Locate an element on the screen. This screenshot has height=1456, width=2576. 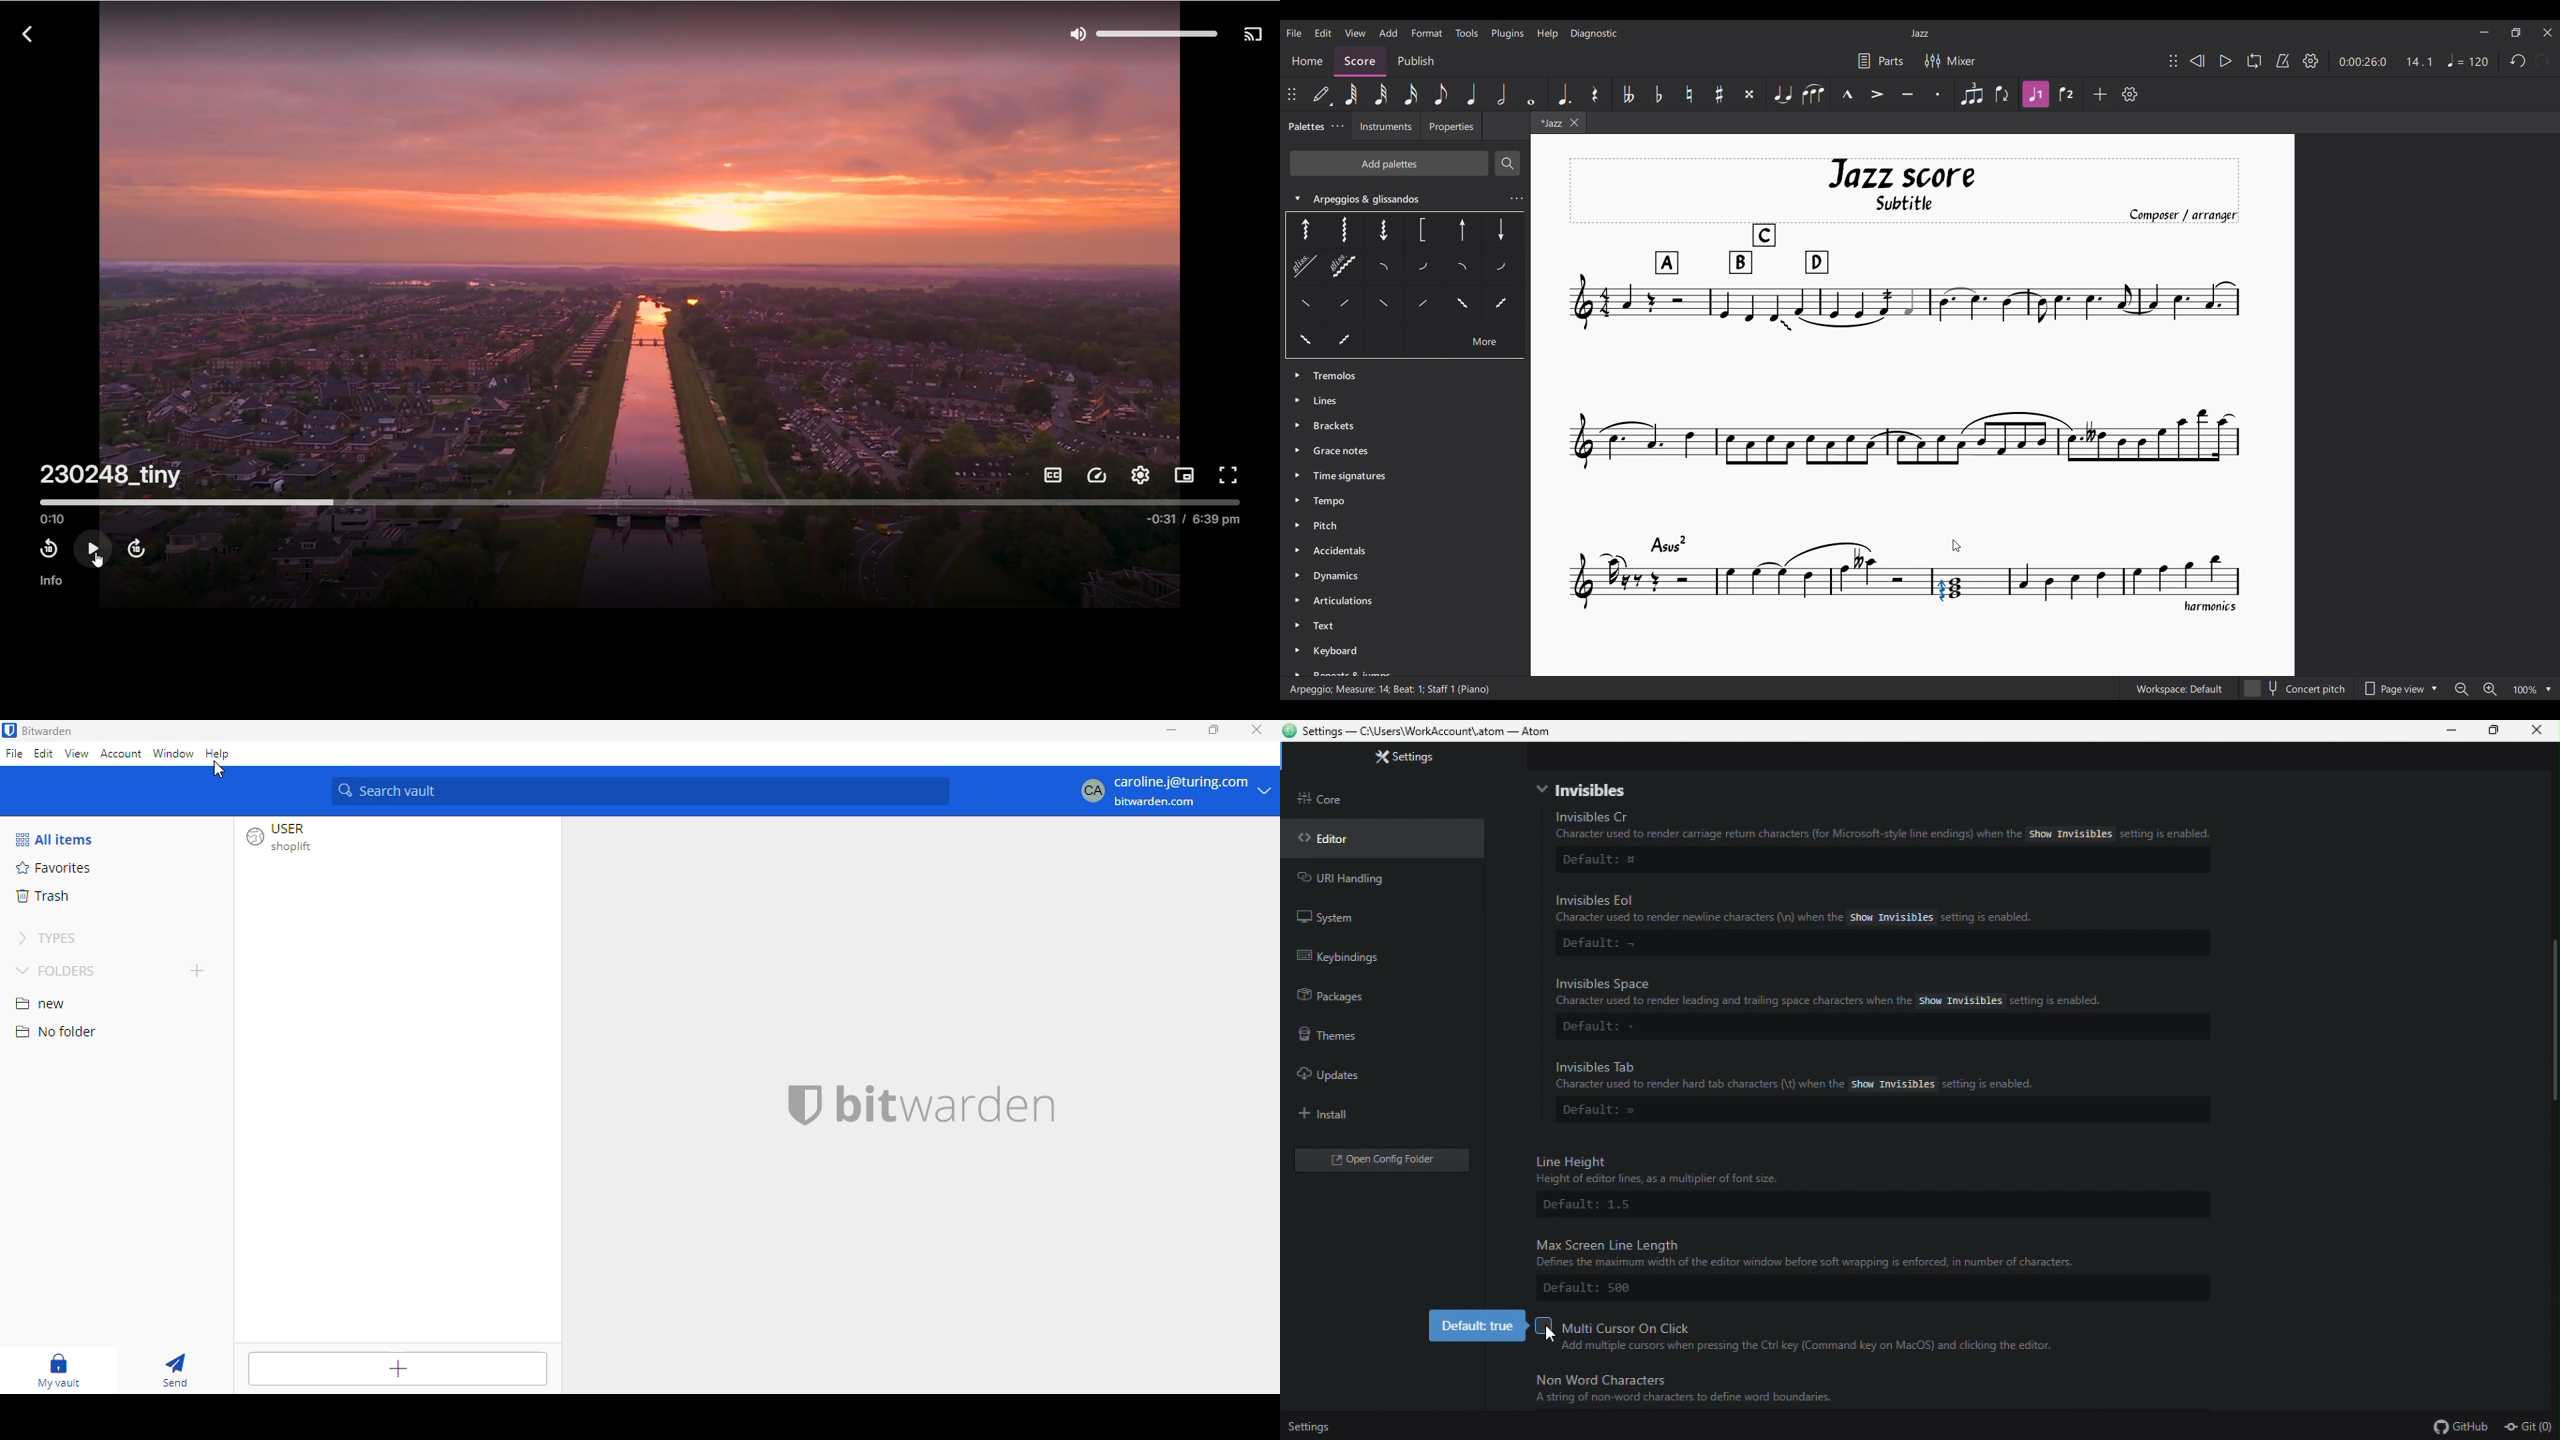
 is located at coordinates (1503, 305).